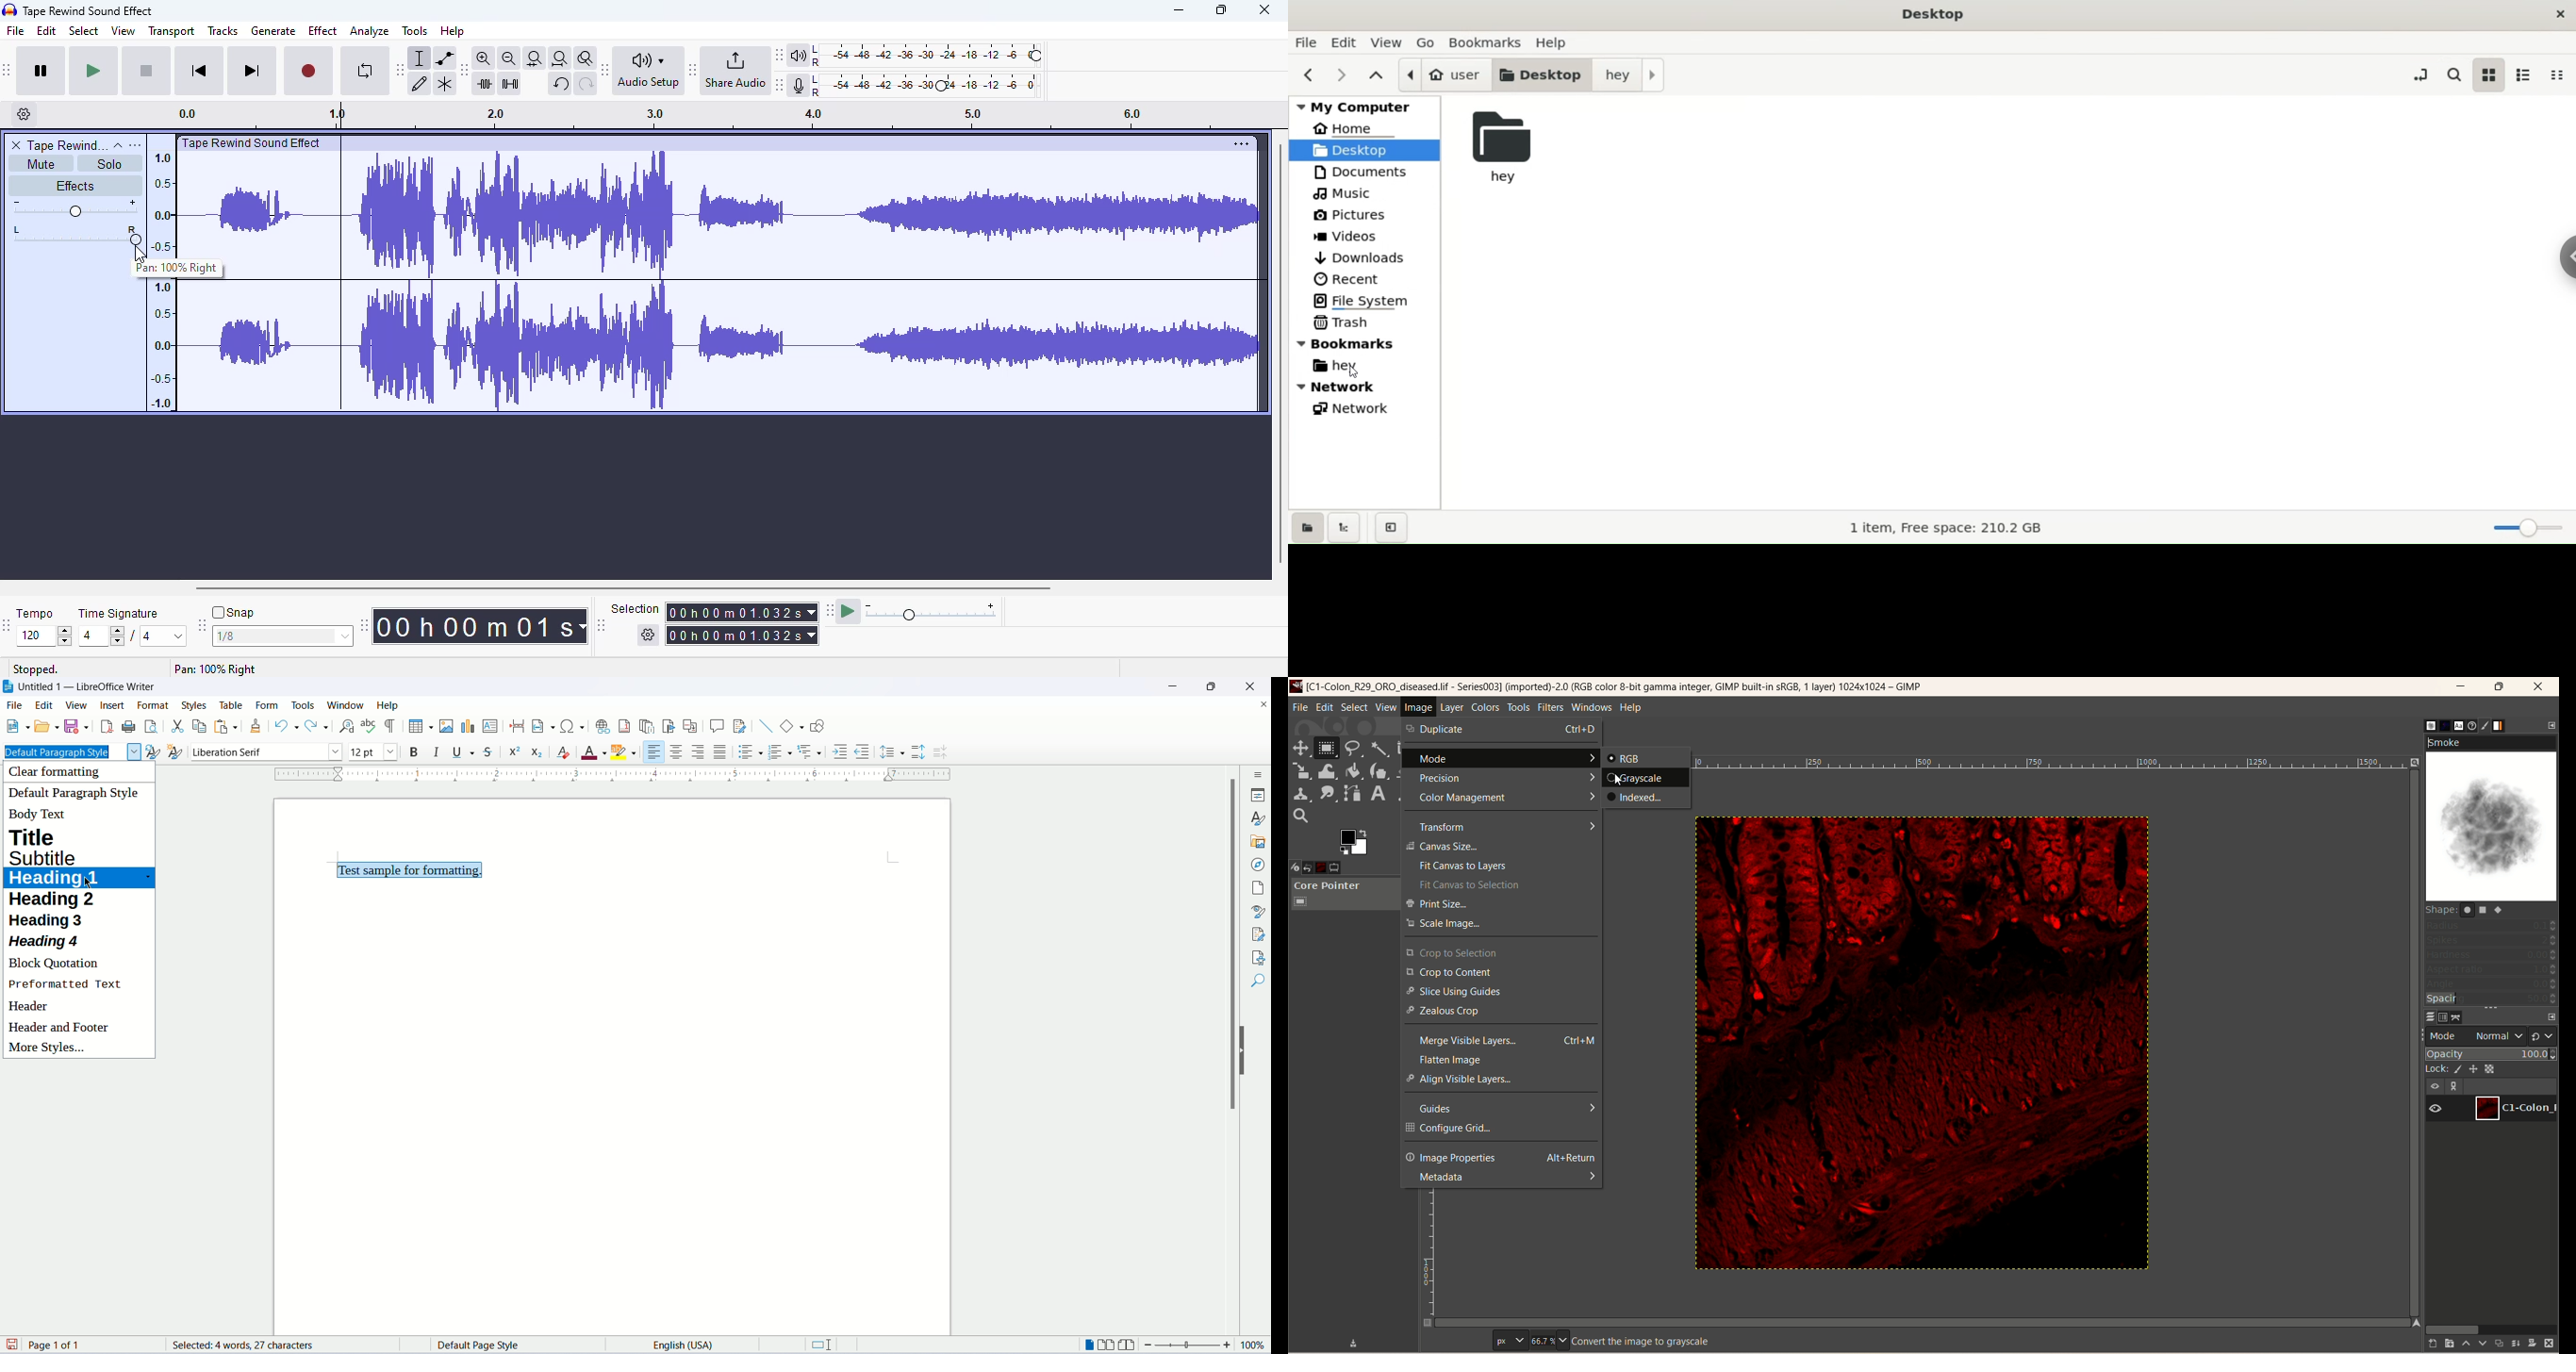 The image size is (2576, 1372). Describe the element at coordinates (1386, 707) in the screenshot. I see `view` at that location.